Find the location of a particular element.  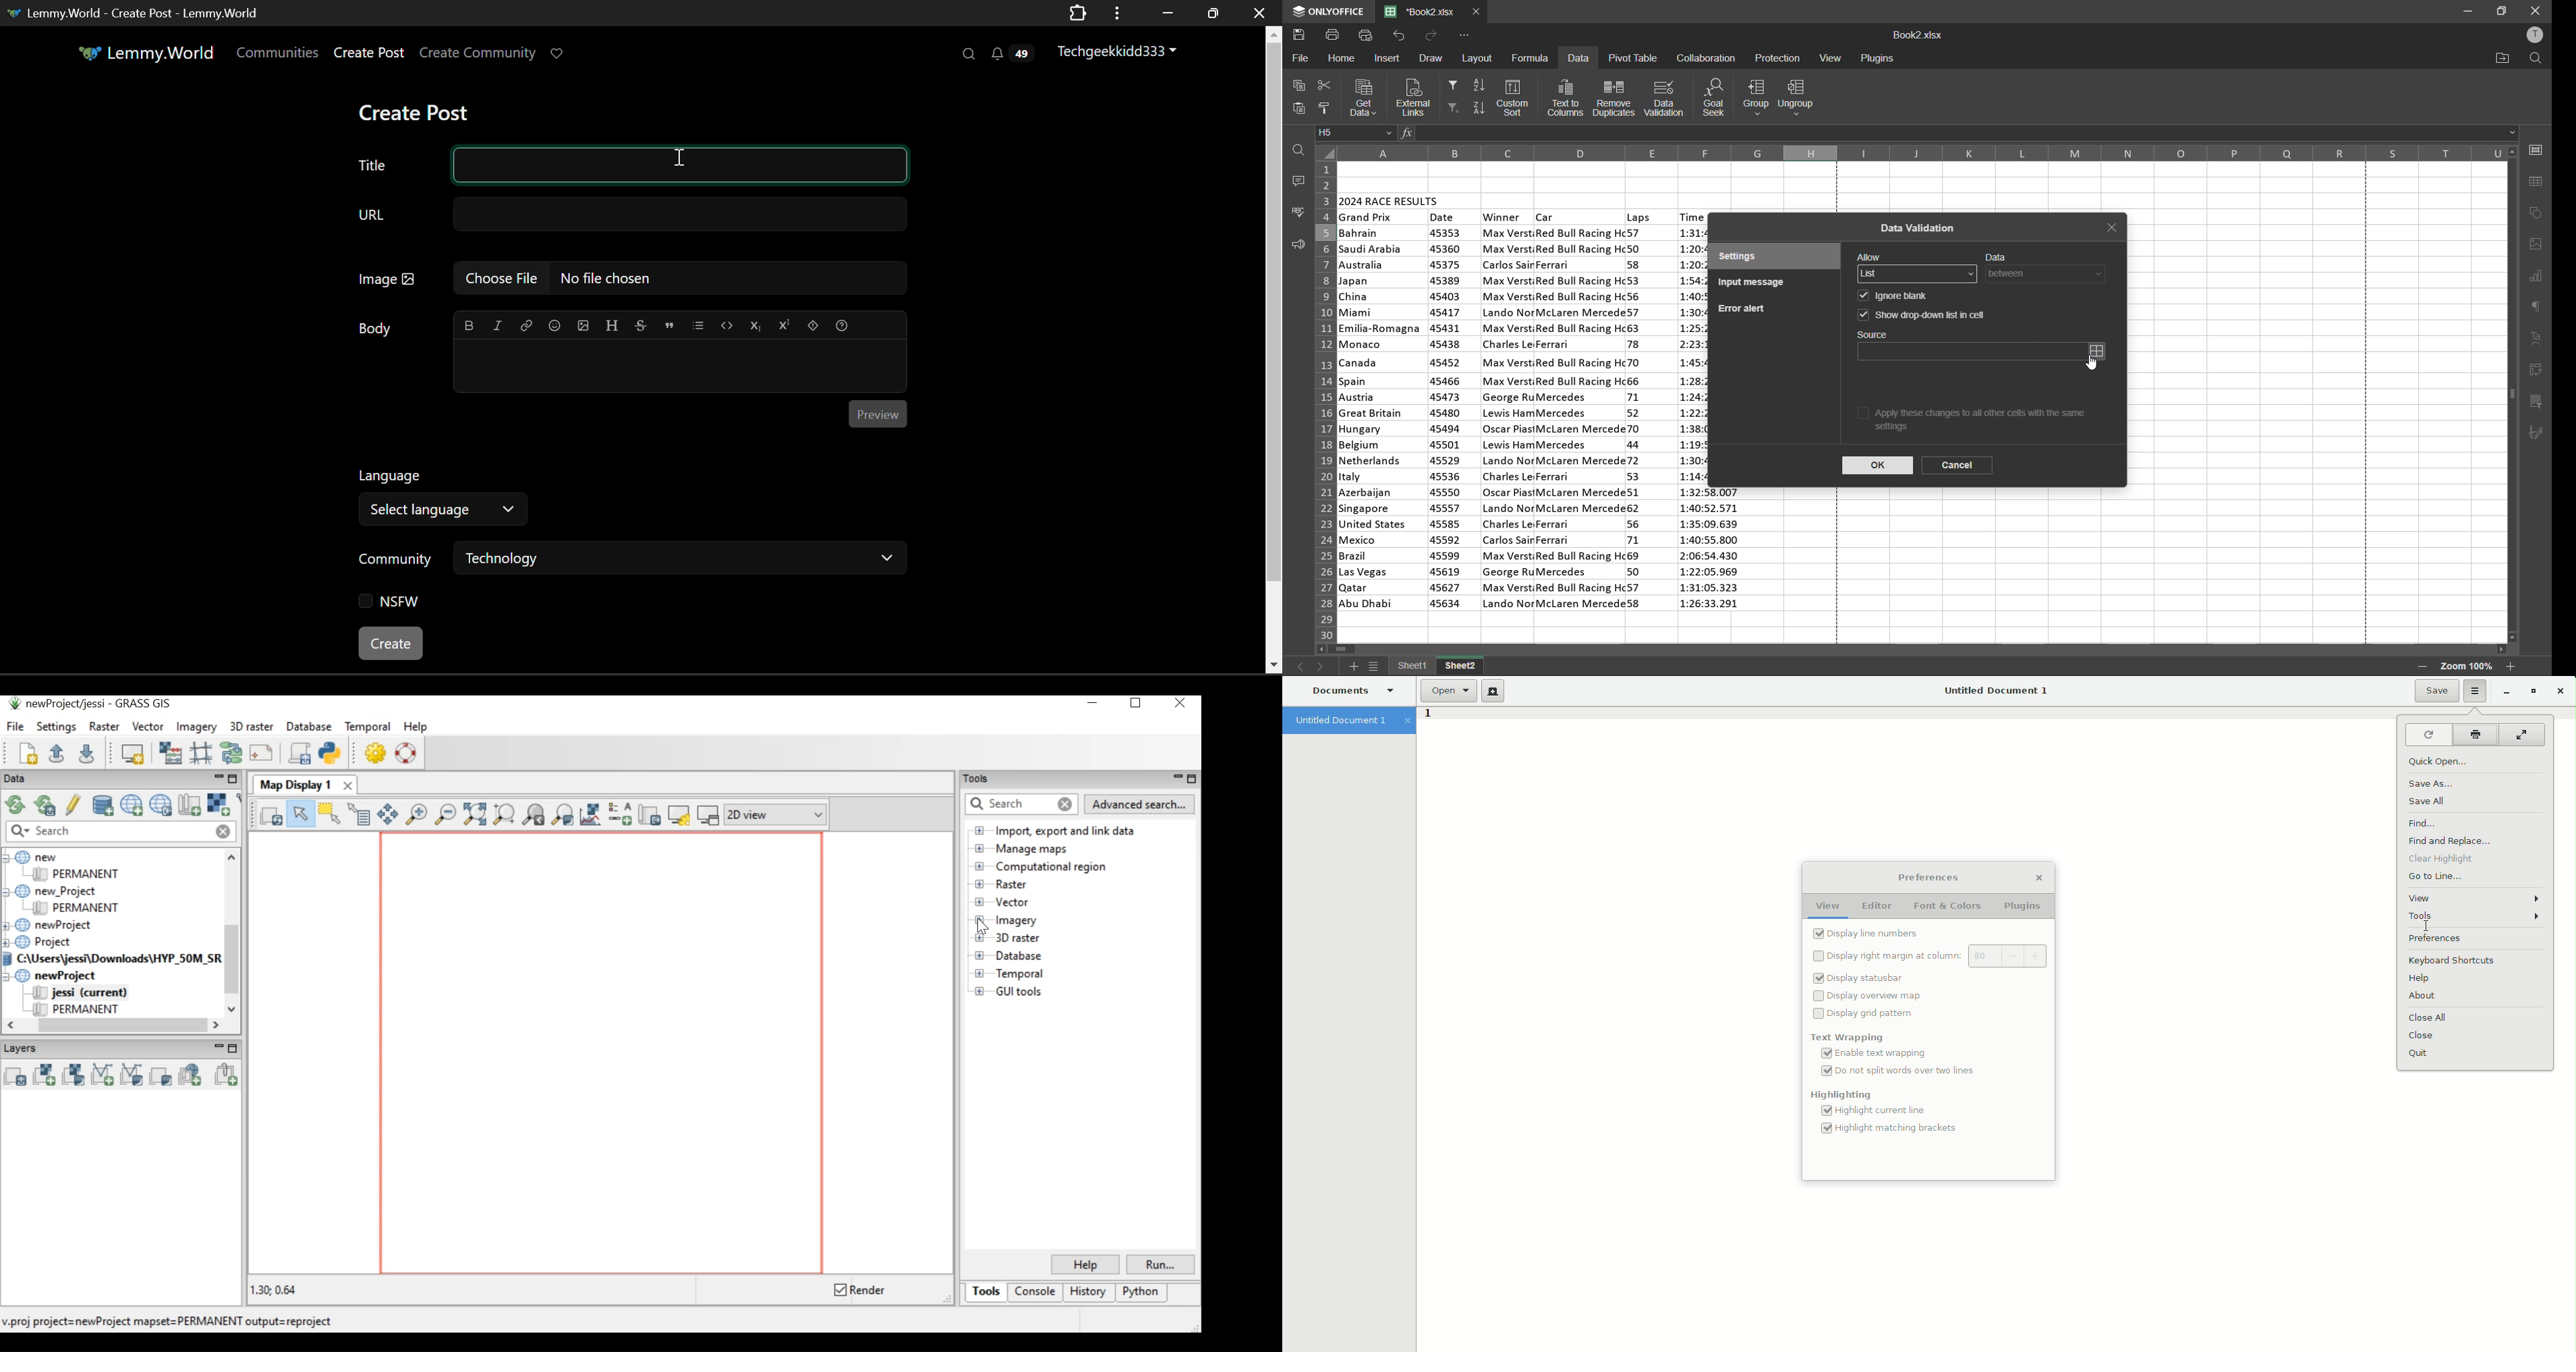

table is located at coordinates (2539, 183).